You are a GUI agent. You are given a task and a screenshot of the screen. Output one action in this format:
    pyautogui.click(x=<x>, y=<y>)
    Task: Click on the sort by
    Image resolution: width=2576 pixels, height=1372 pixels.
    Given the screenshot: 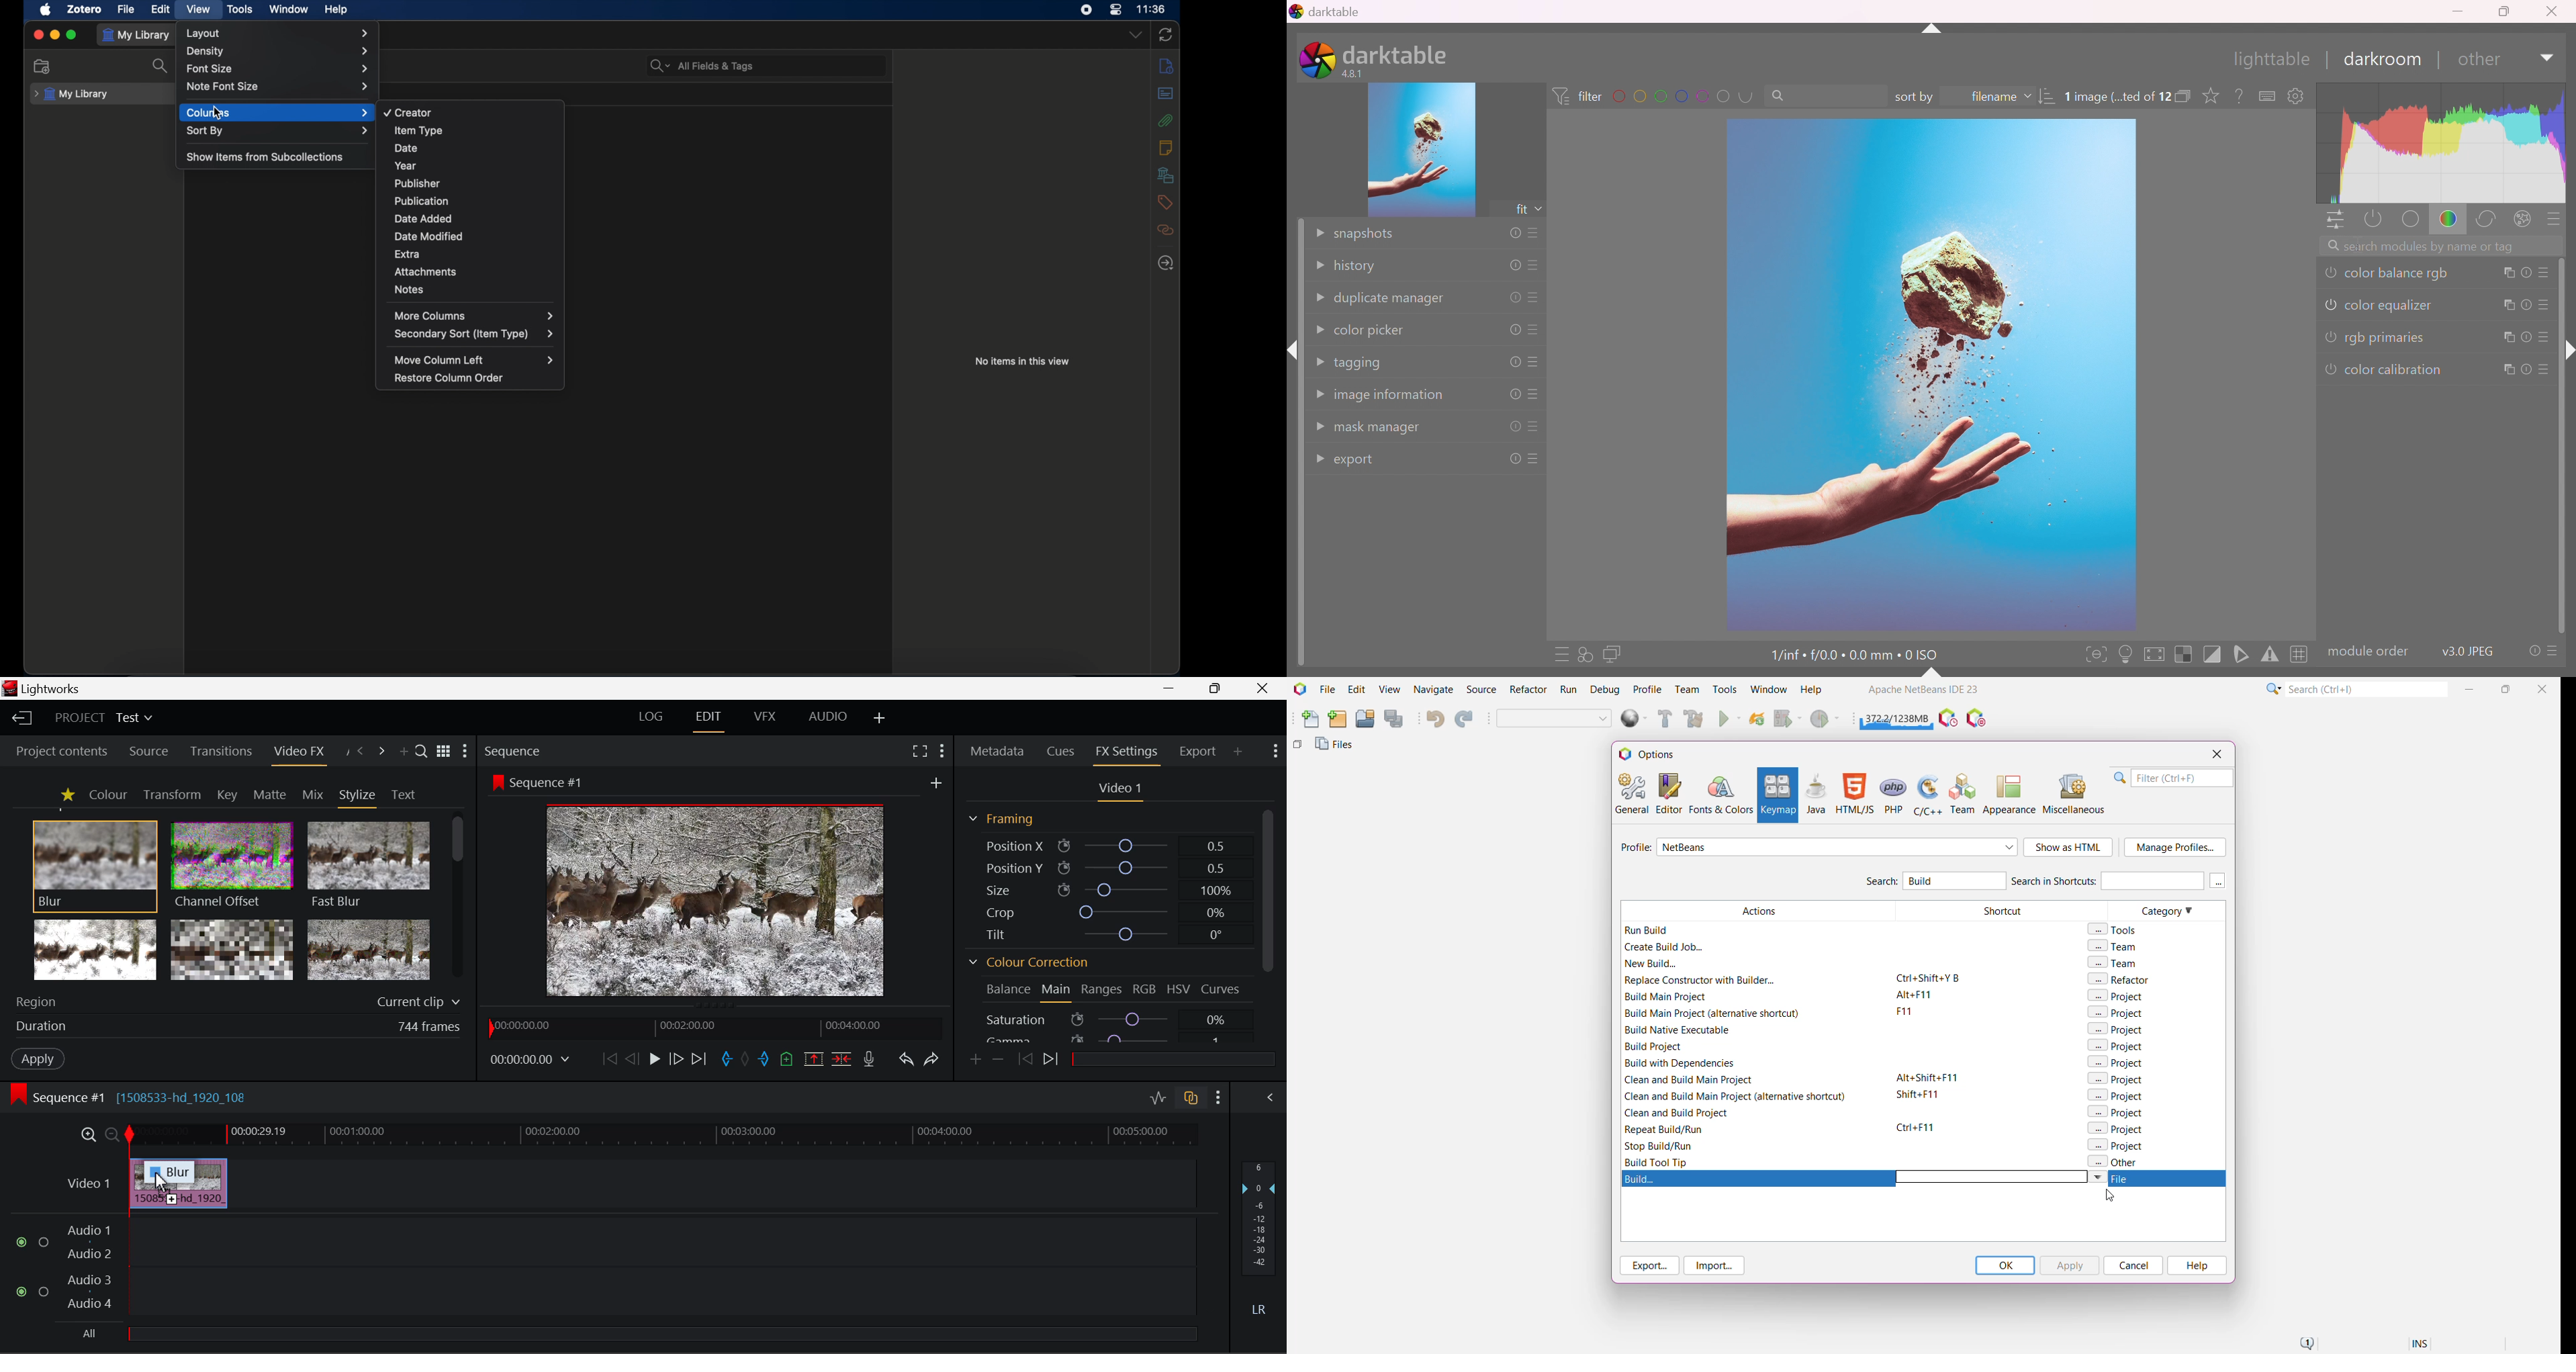 What is the action you would take?
    pyautogui.click(x=278, y=131)
    